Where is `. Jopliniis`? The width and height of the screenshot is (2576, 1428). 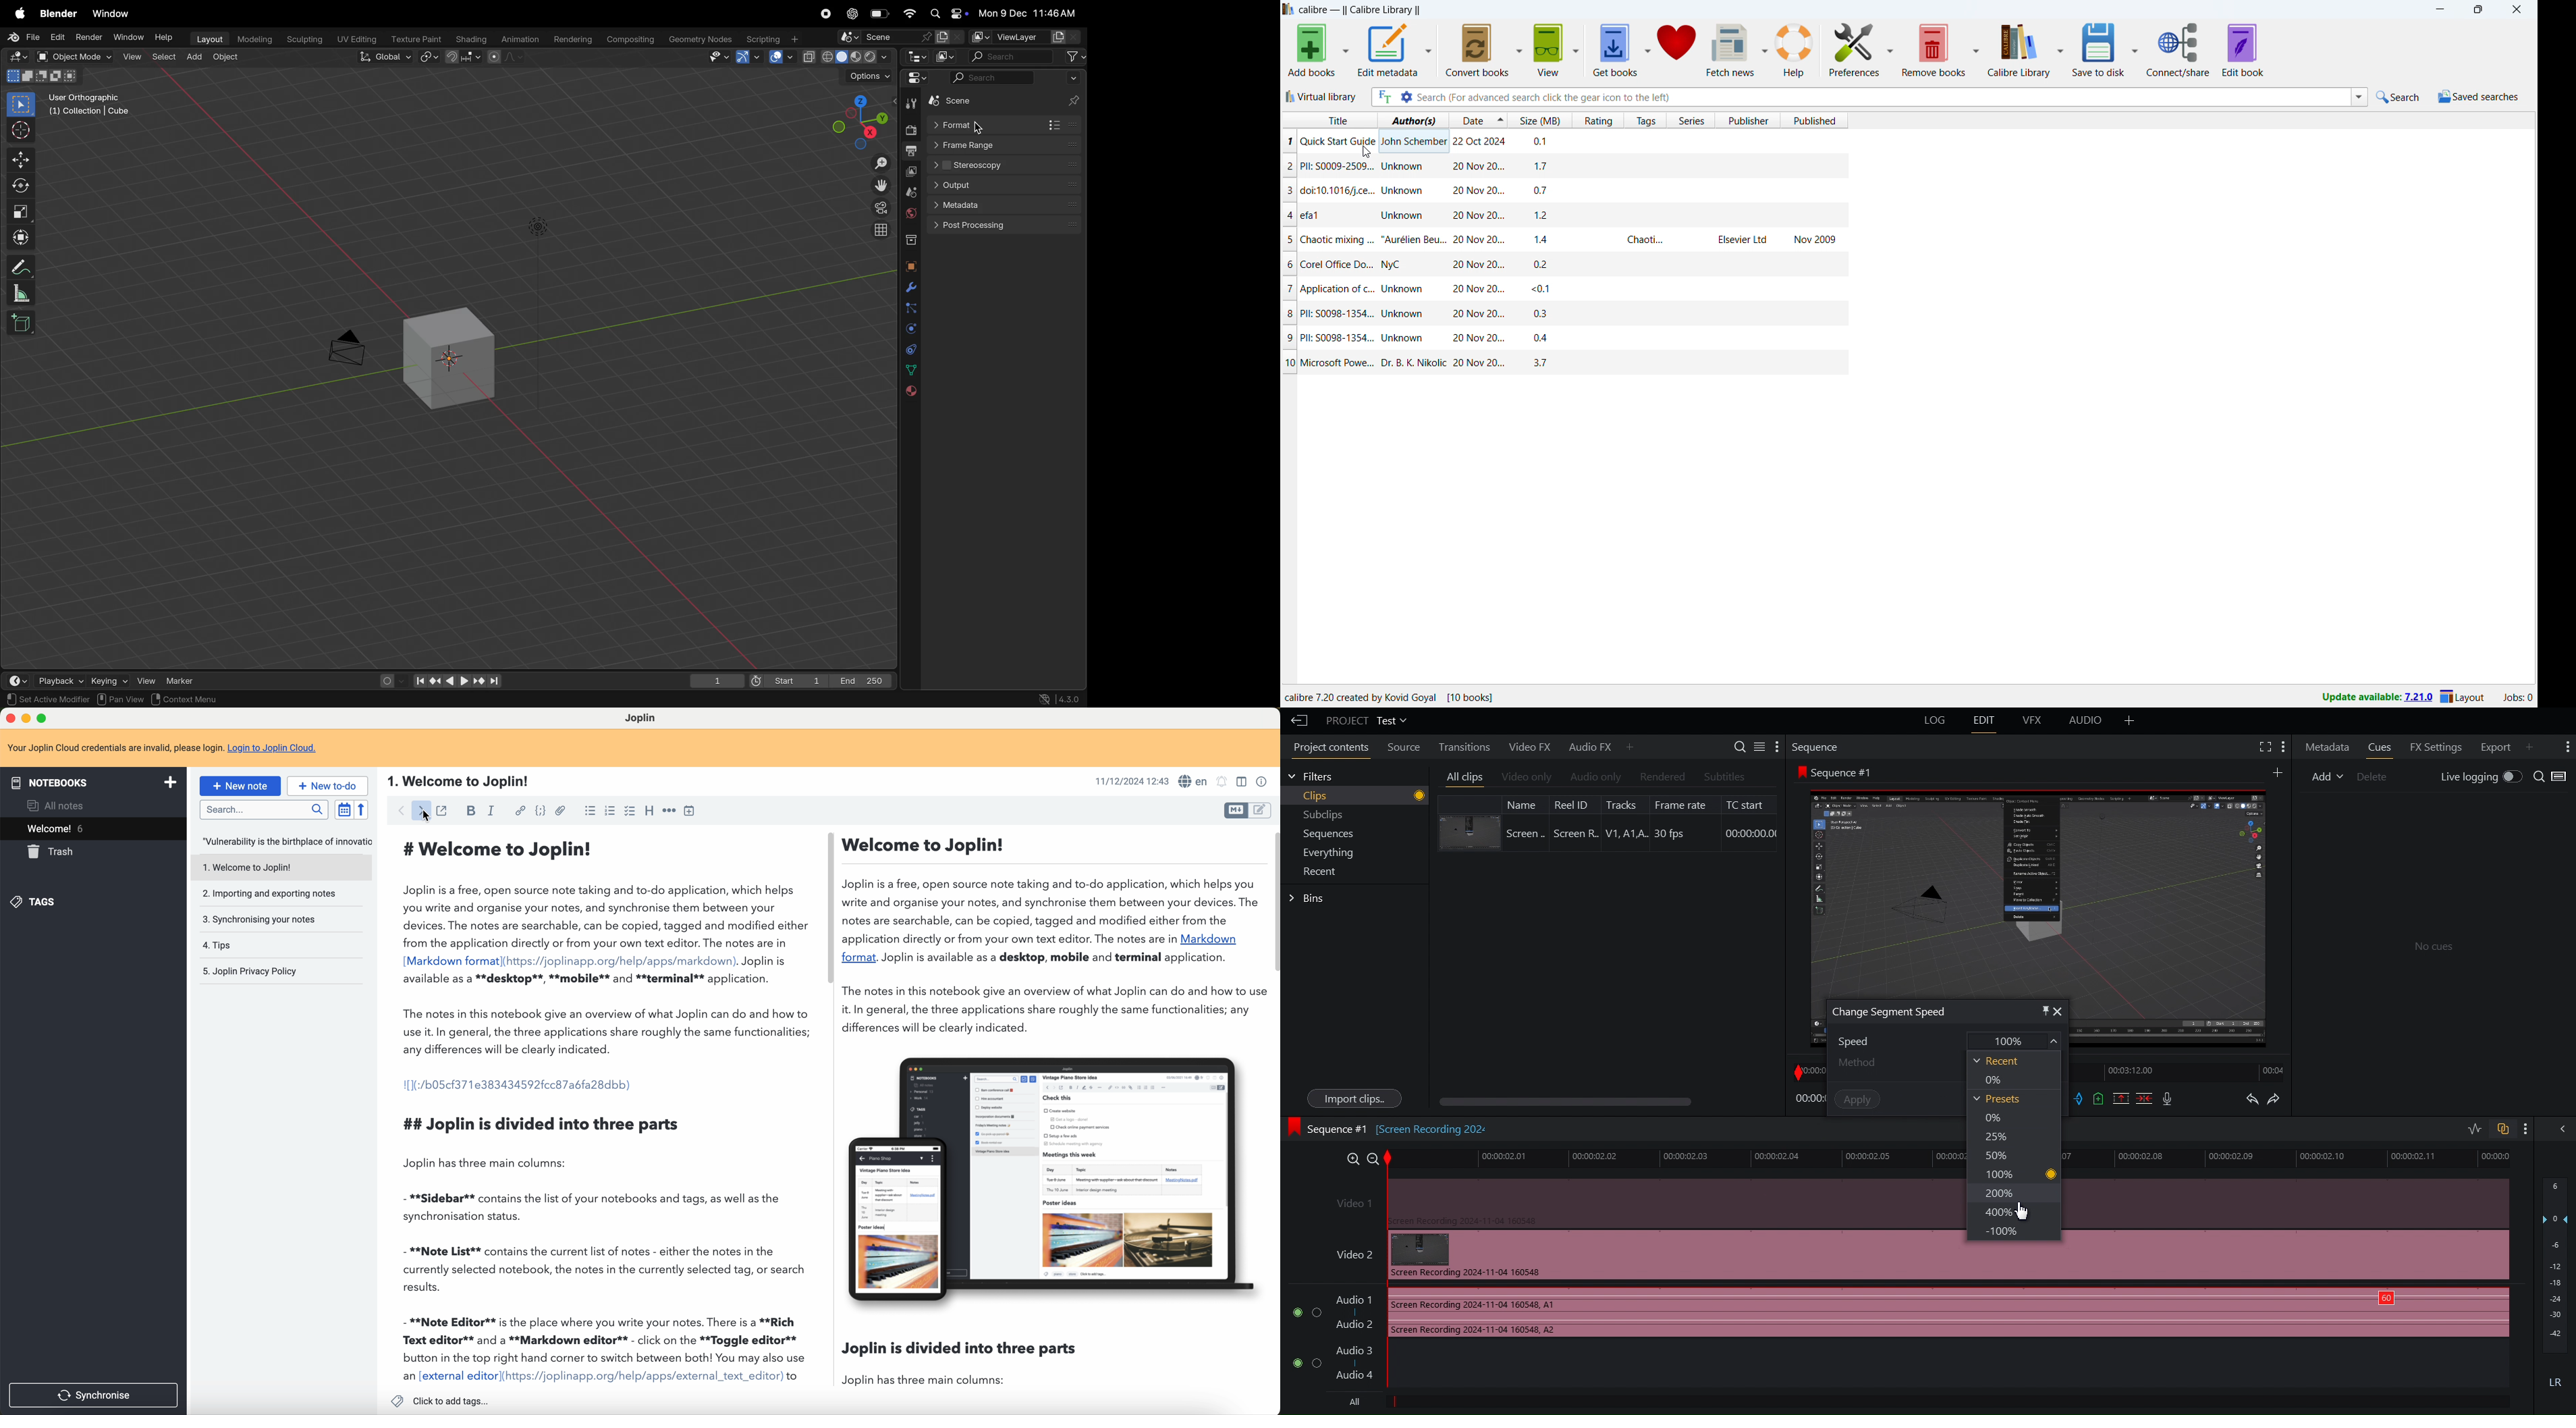 . Jopliniis is located at coordinates (763, 961).